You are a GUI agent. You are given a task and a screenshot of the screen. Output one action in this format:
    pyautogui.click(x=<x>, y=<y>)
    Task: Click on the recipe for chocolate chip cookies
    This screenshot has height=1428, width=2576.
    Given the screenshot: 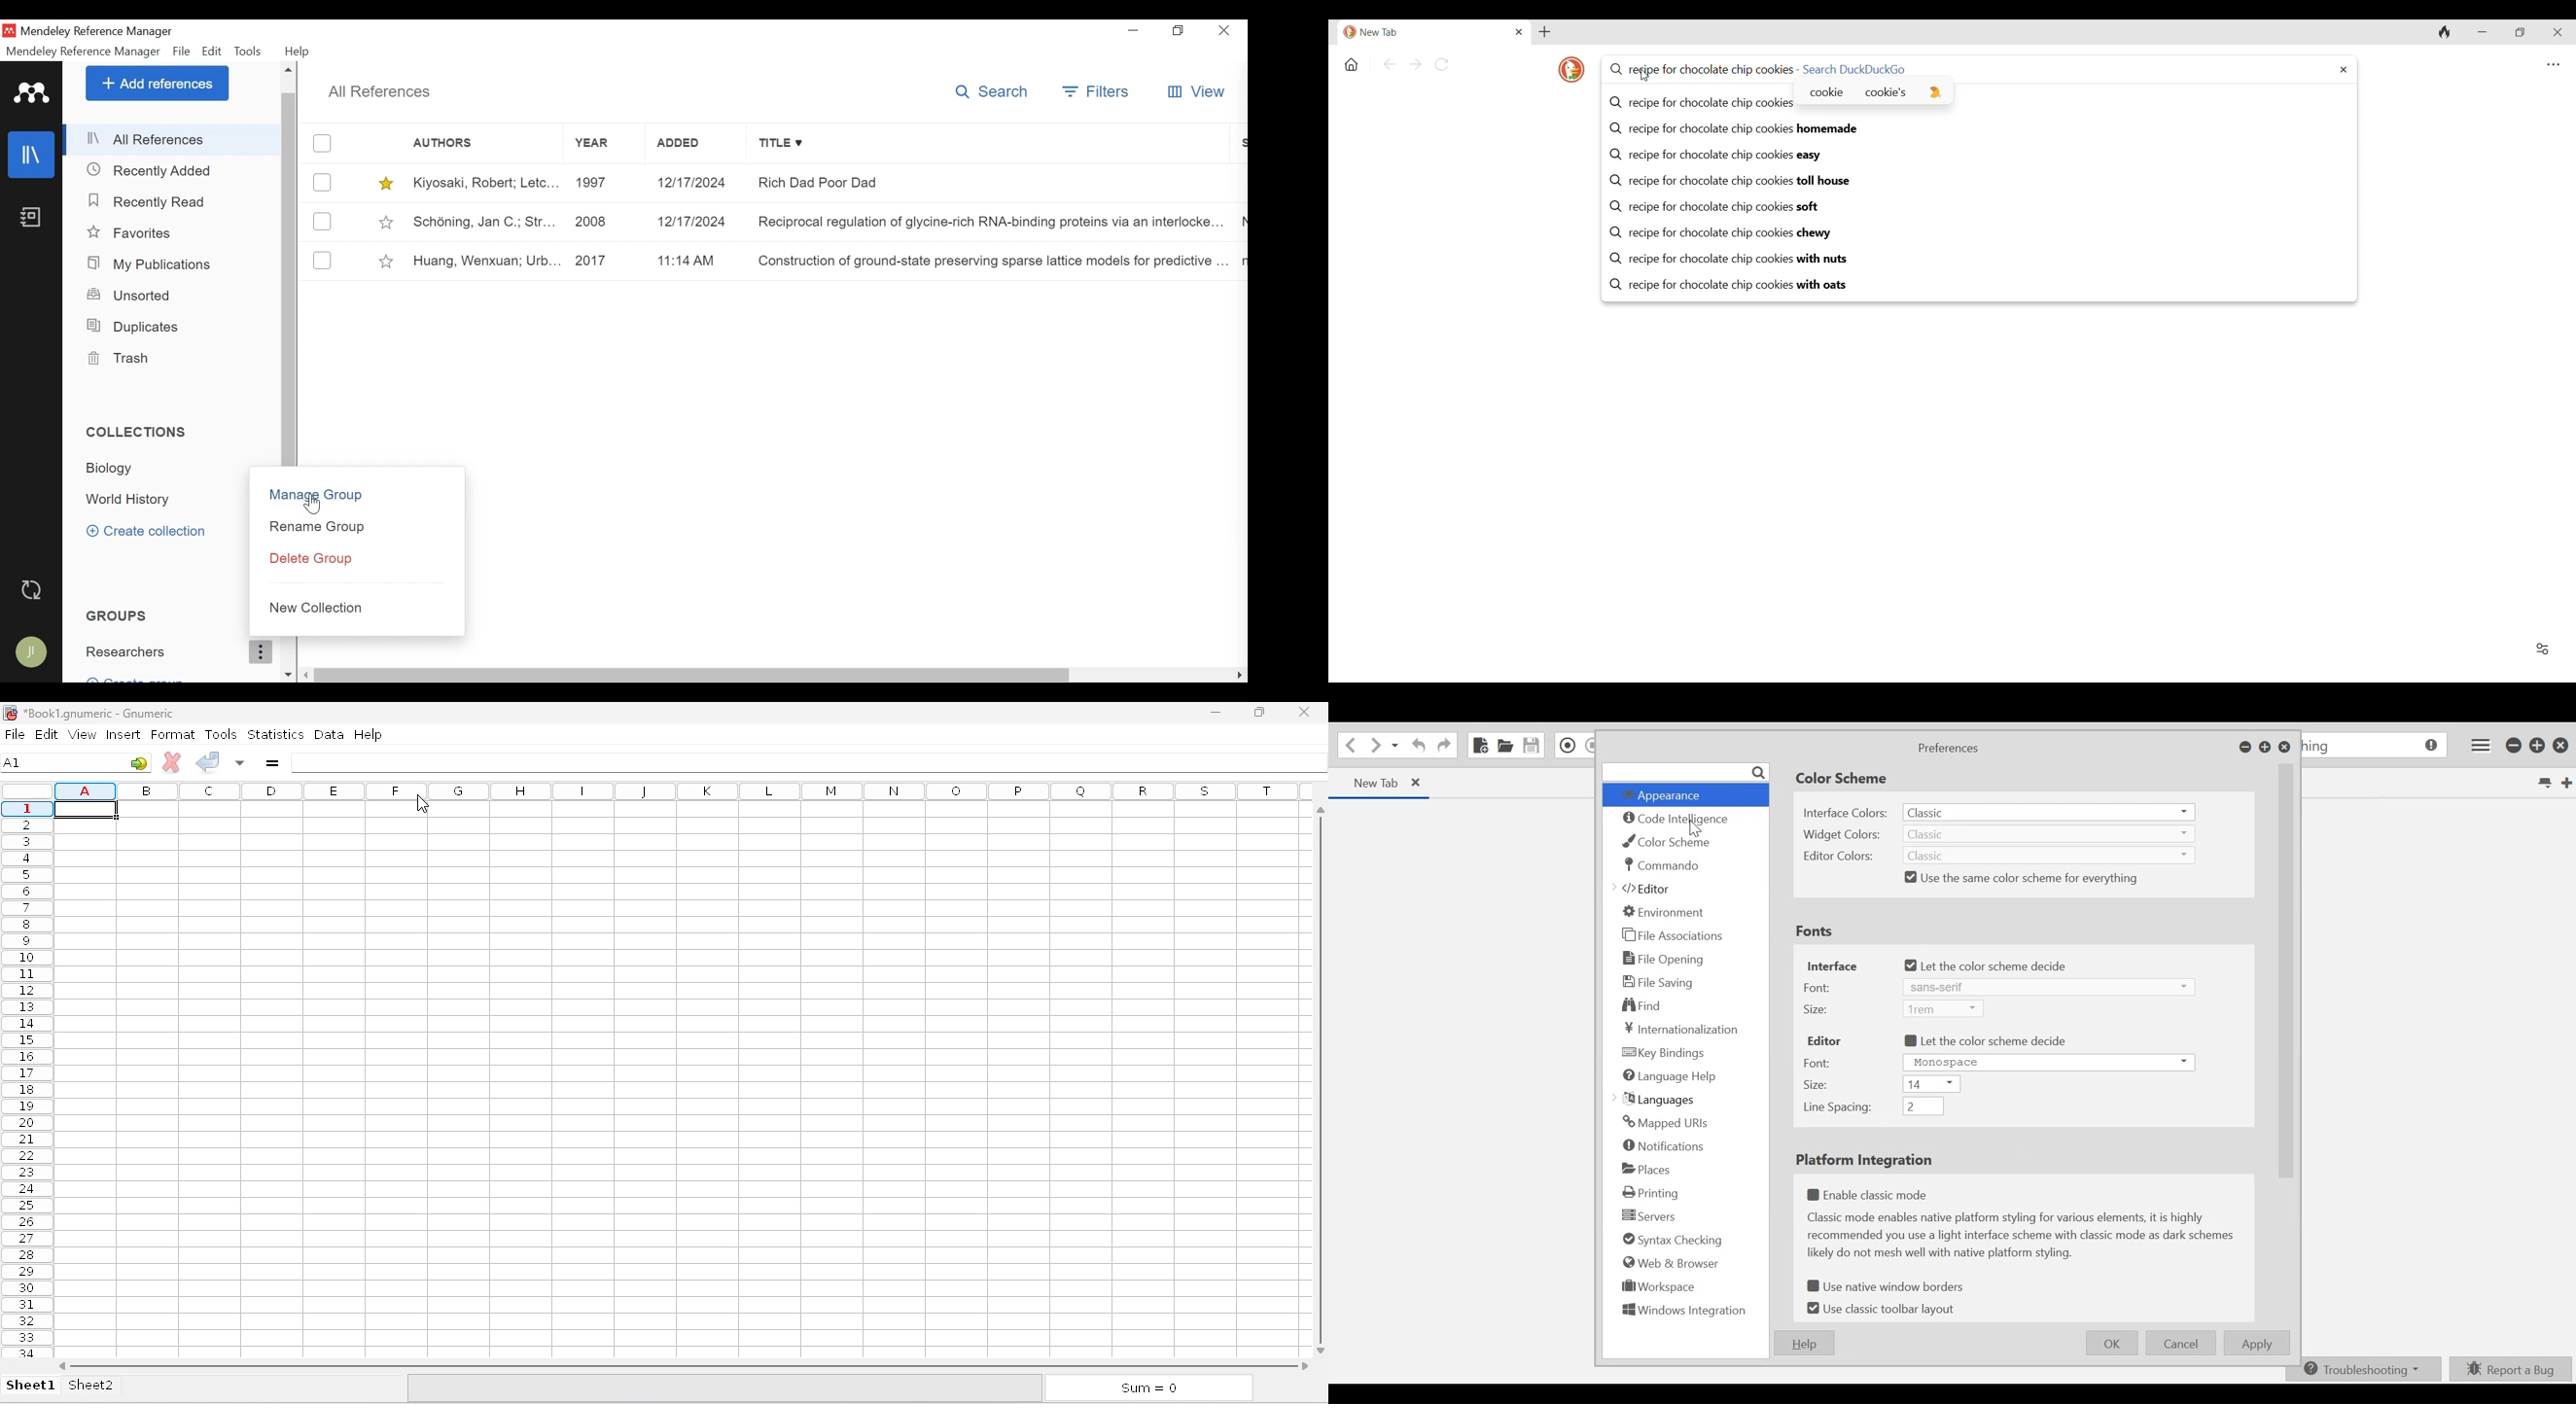 What is the action you would take?
    pyautogui.click(x=1700, y=69)
    